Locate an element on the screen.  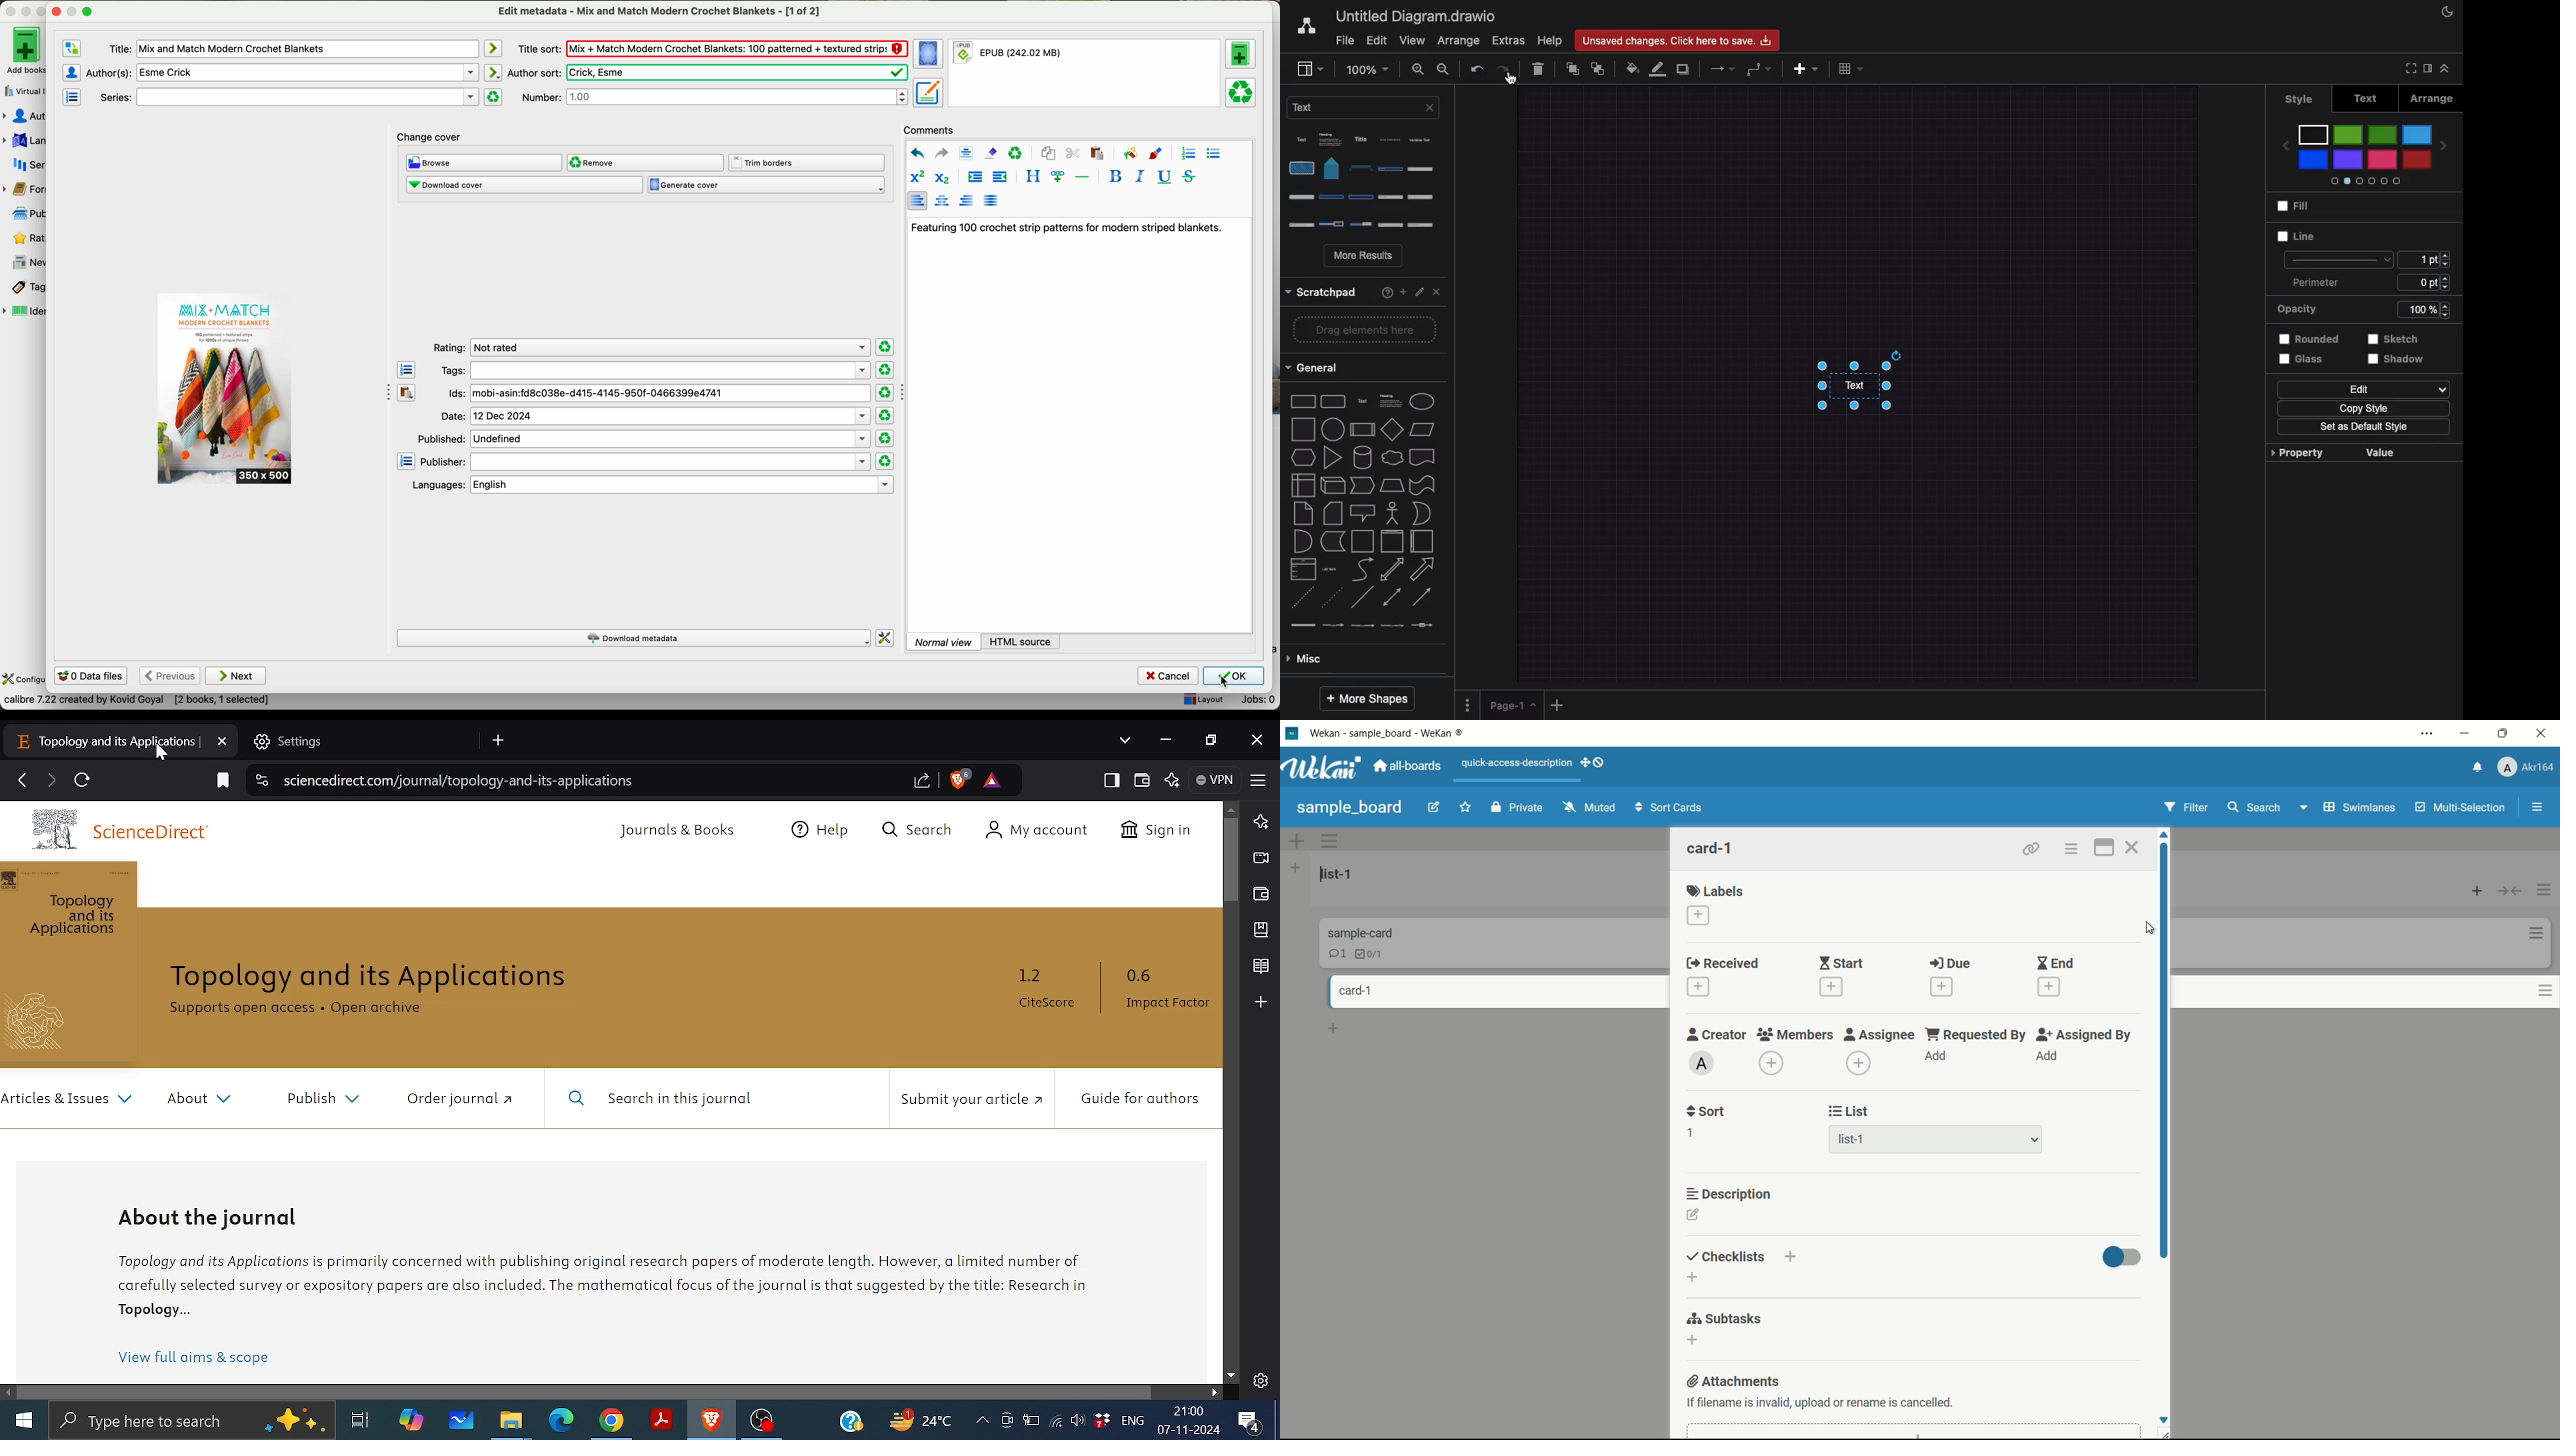
More shapes is located at coordinates (1365, 699).